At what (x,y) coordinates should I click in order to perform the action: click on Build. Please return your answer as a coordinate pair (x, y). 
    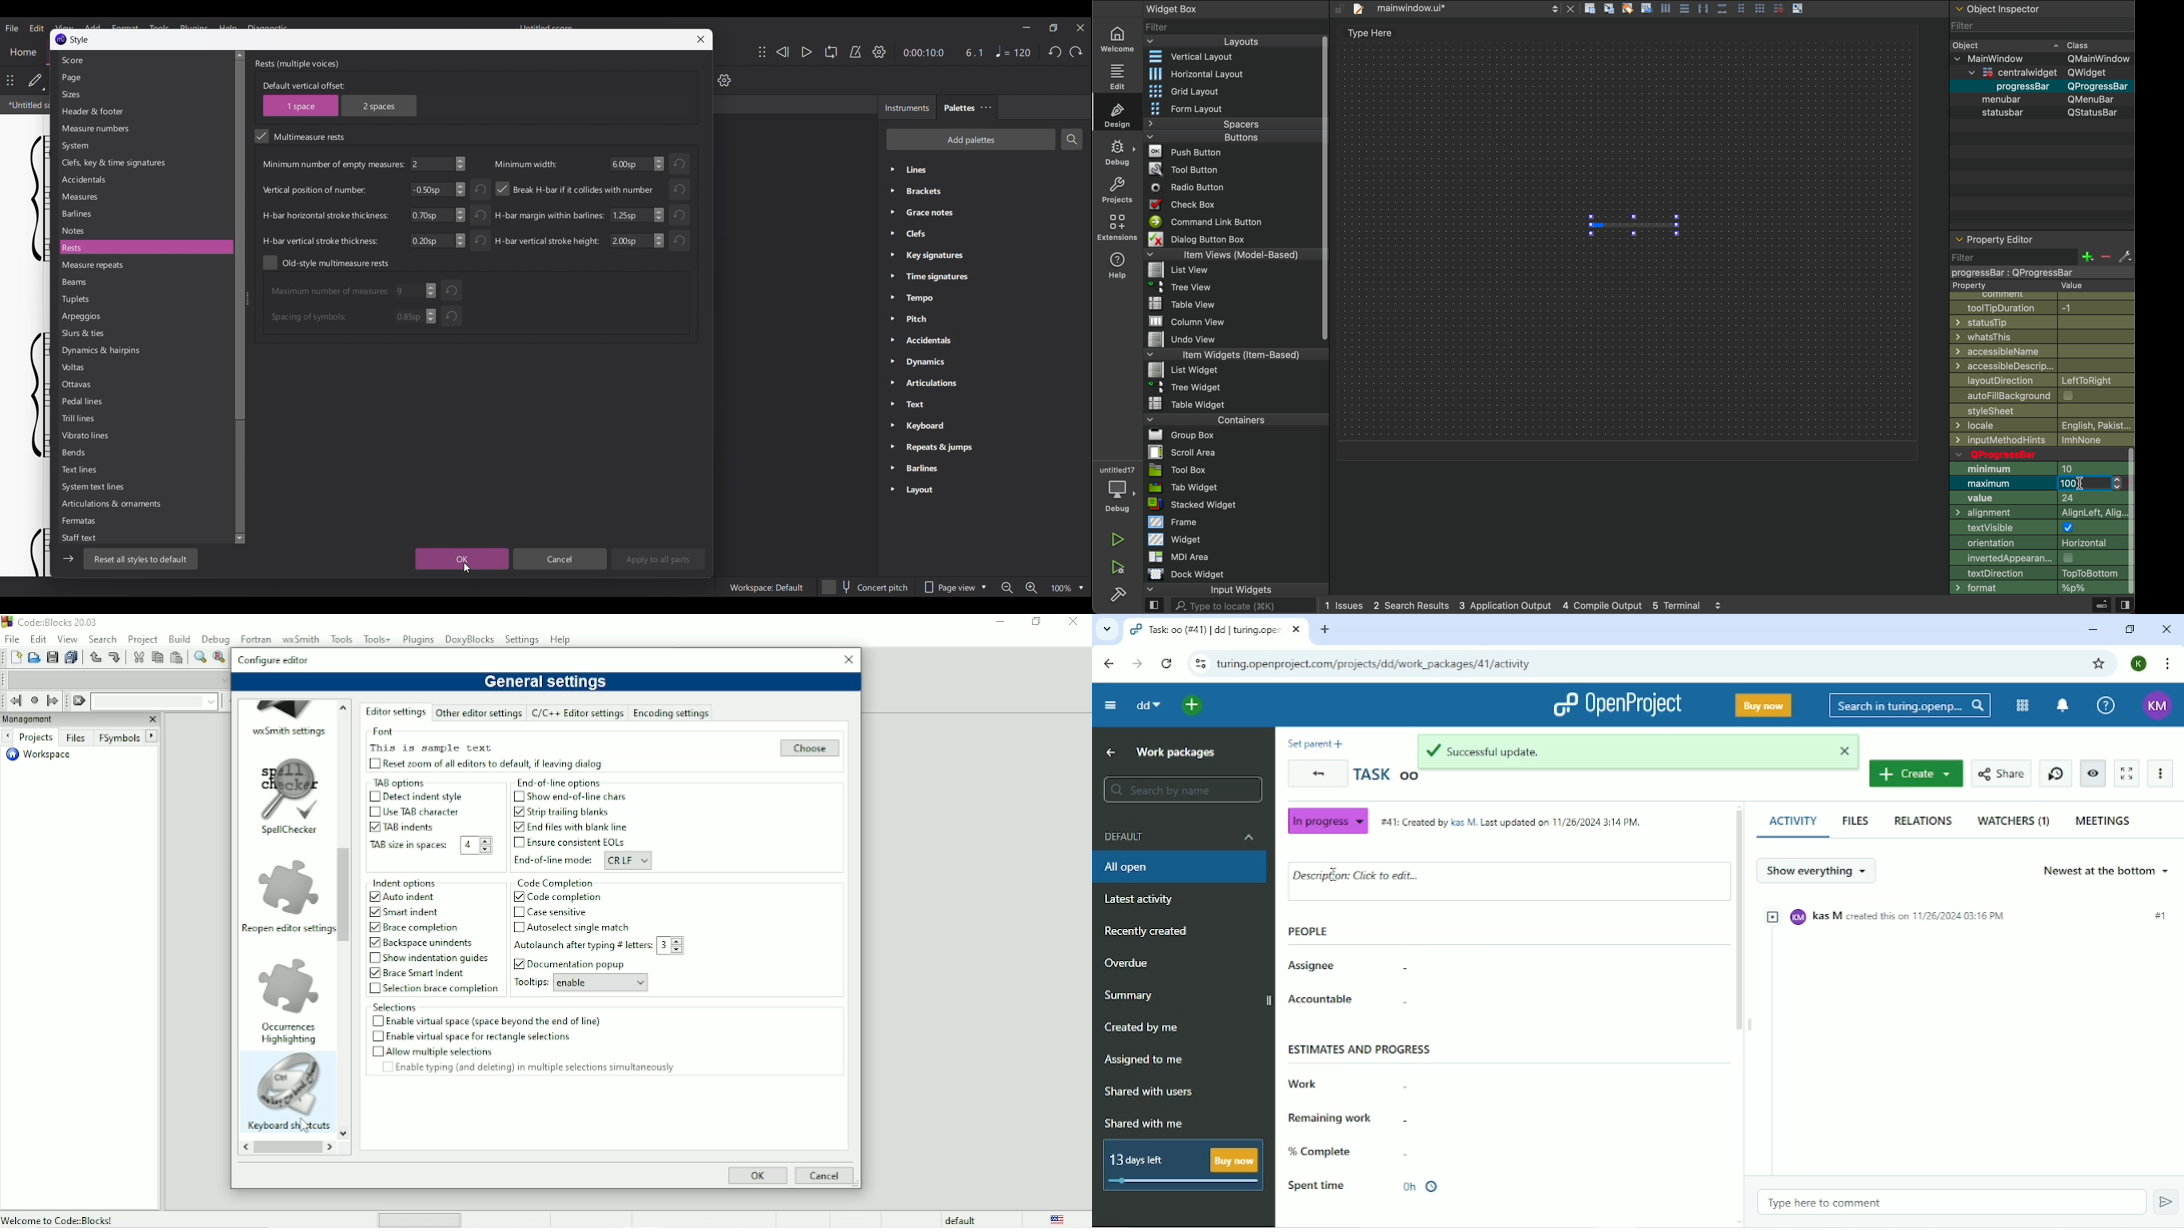
    Looking at the image, I should click on (179, 639).